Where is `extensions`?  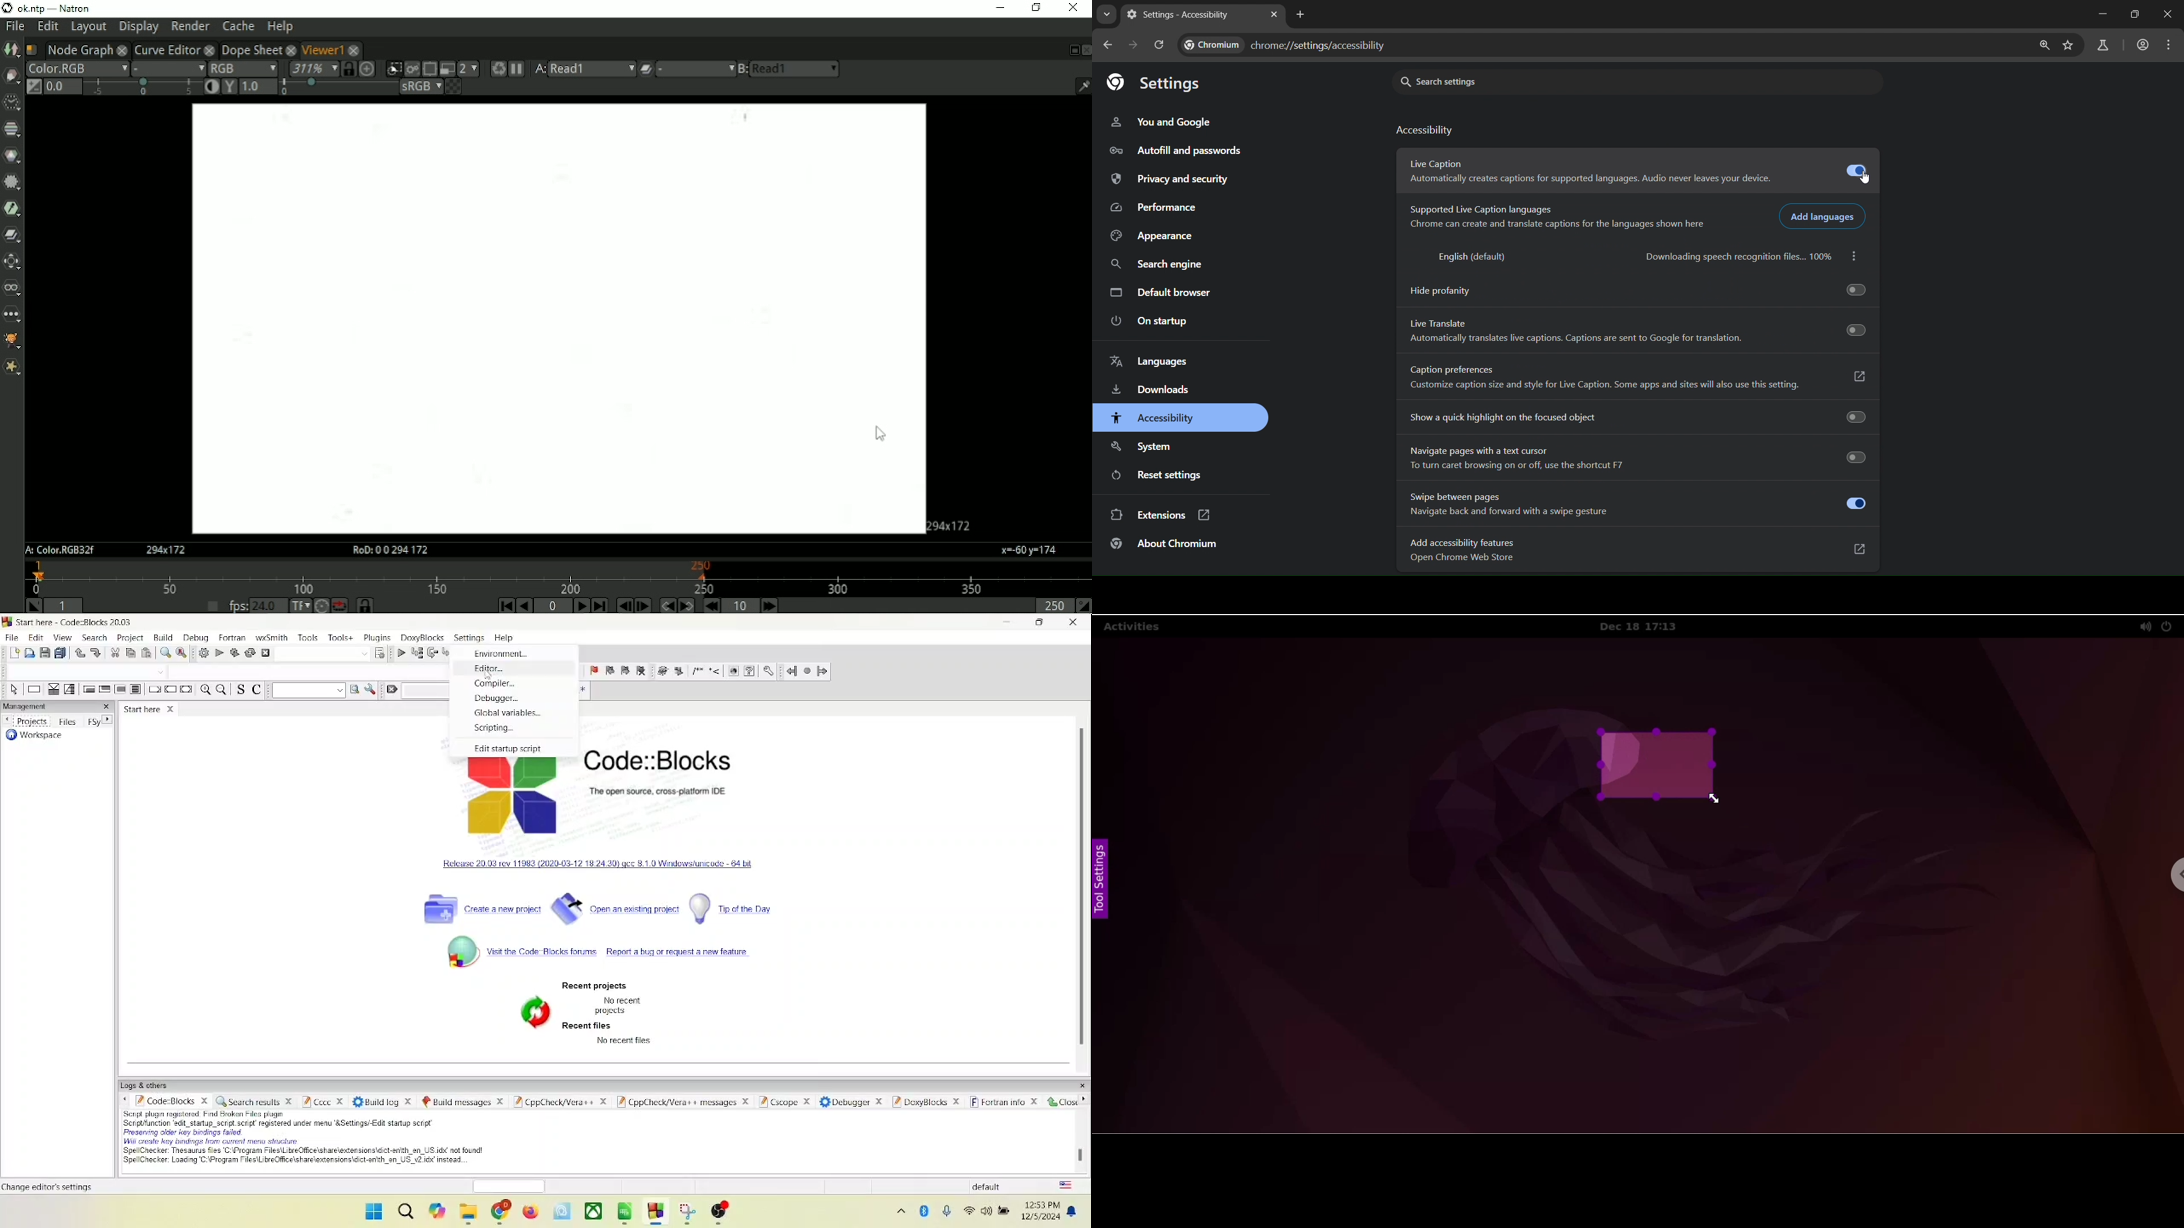 extensions is located at coordinates (1159, 516).